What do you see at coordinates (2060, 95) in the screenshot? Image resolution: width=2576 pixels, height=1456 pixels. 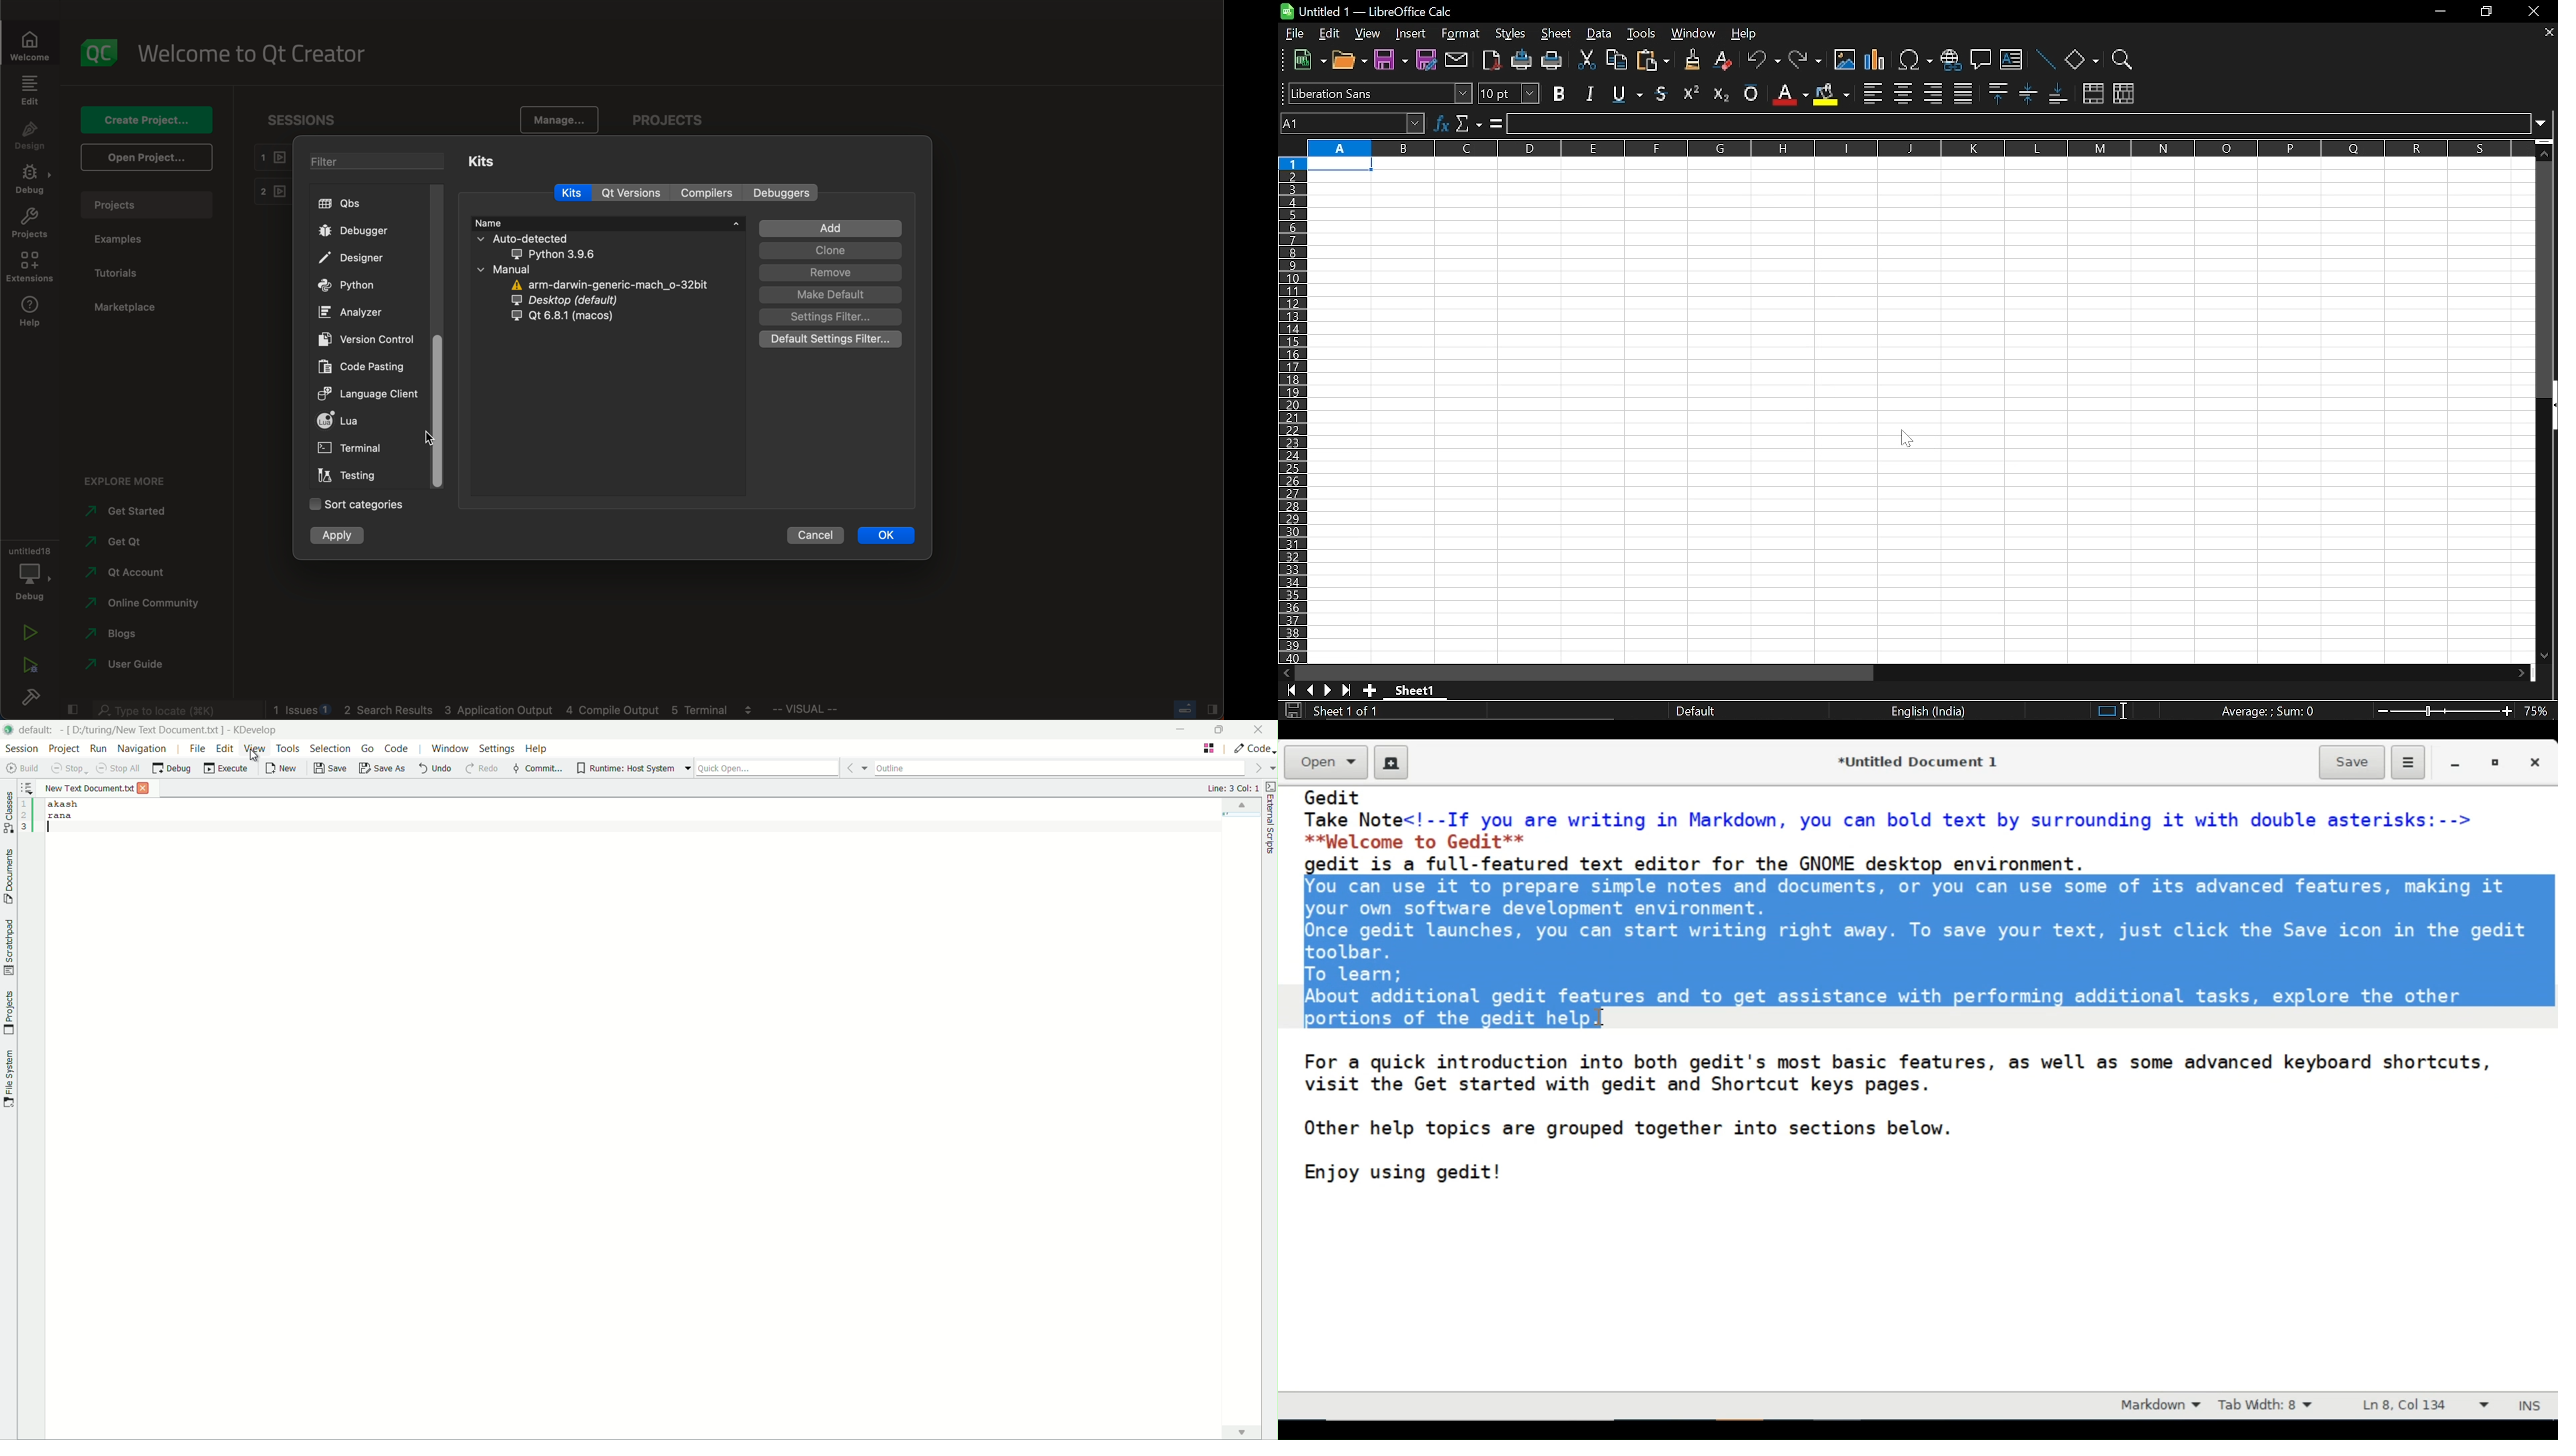 I see `align bottom` at bounding box center [2060, 95].